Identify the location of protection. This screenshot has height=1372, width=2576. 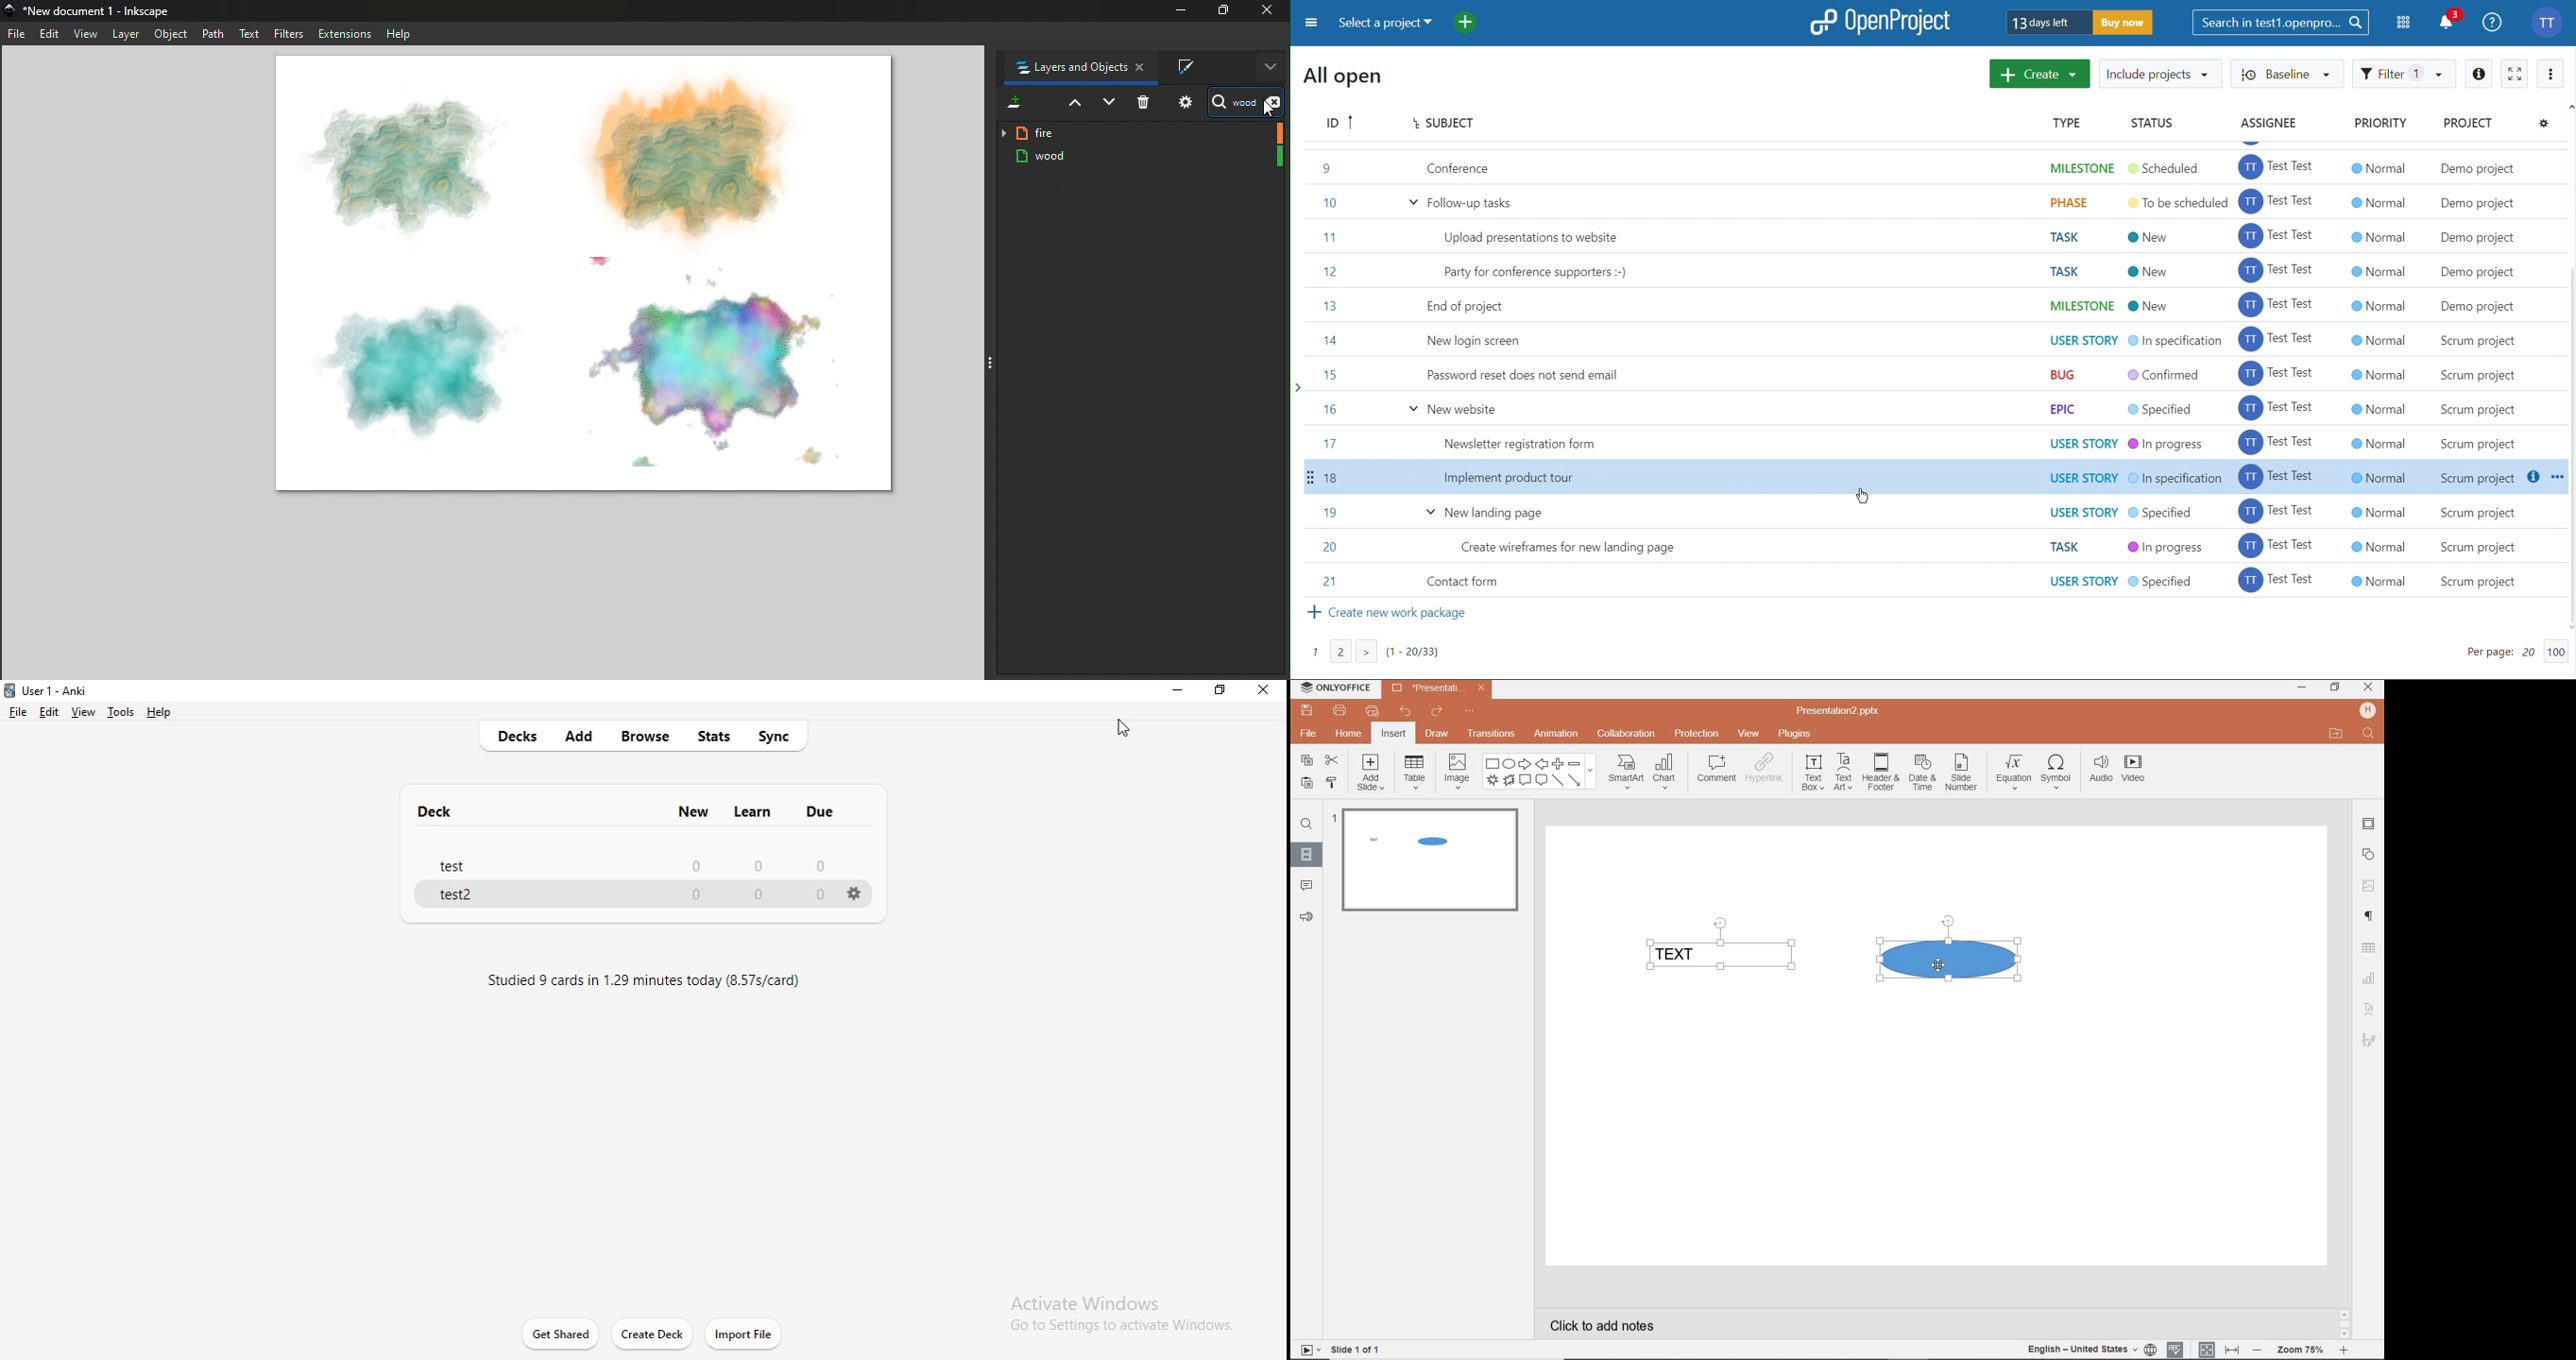
(1696, 733).